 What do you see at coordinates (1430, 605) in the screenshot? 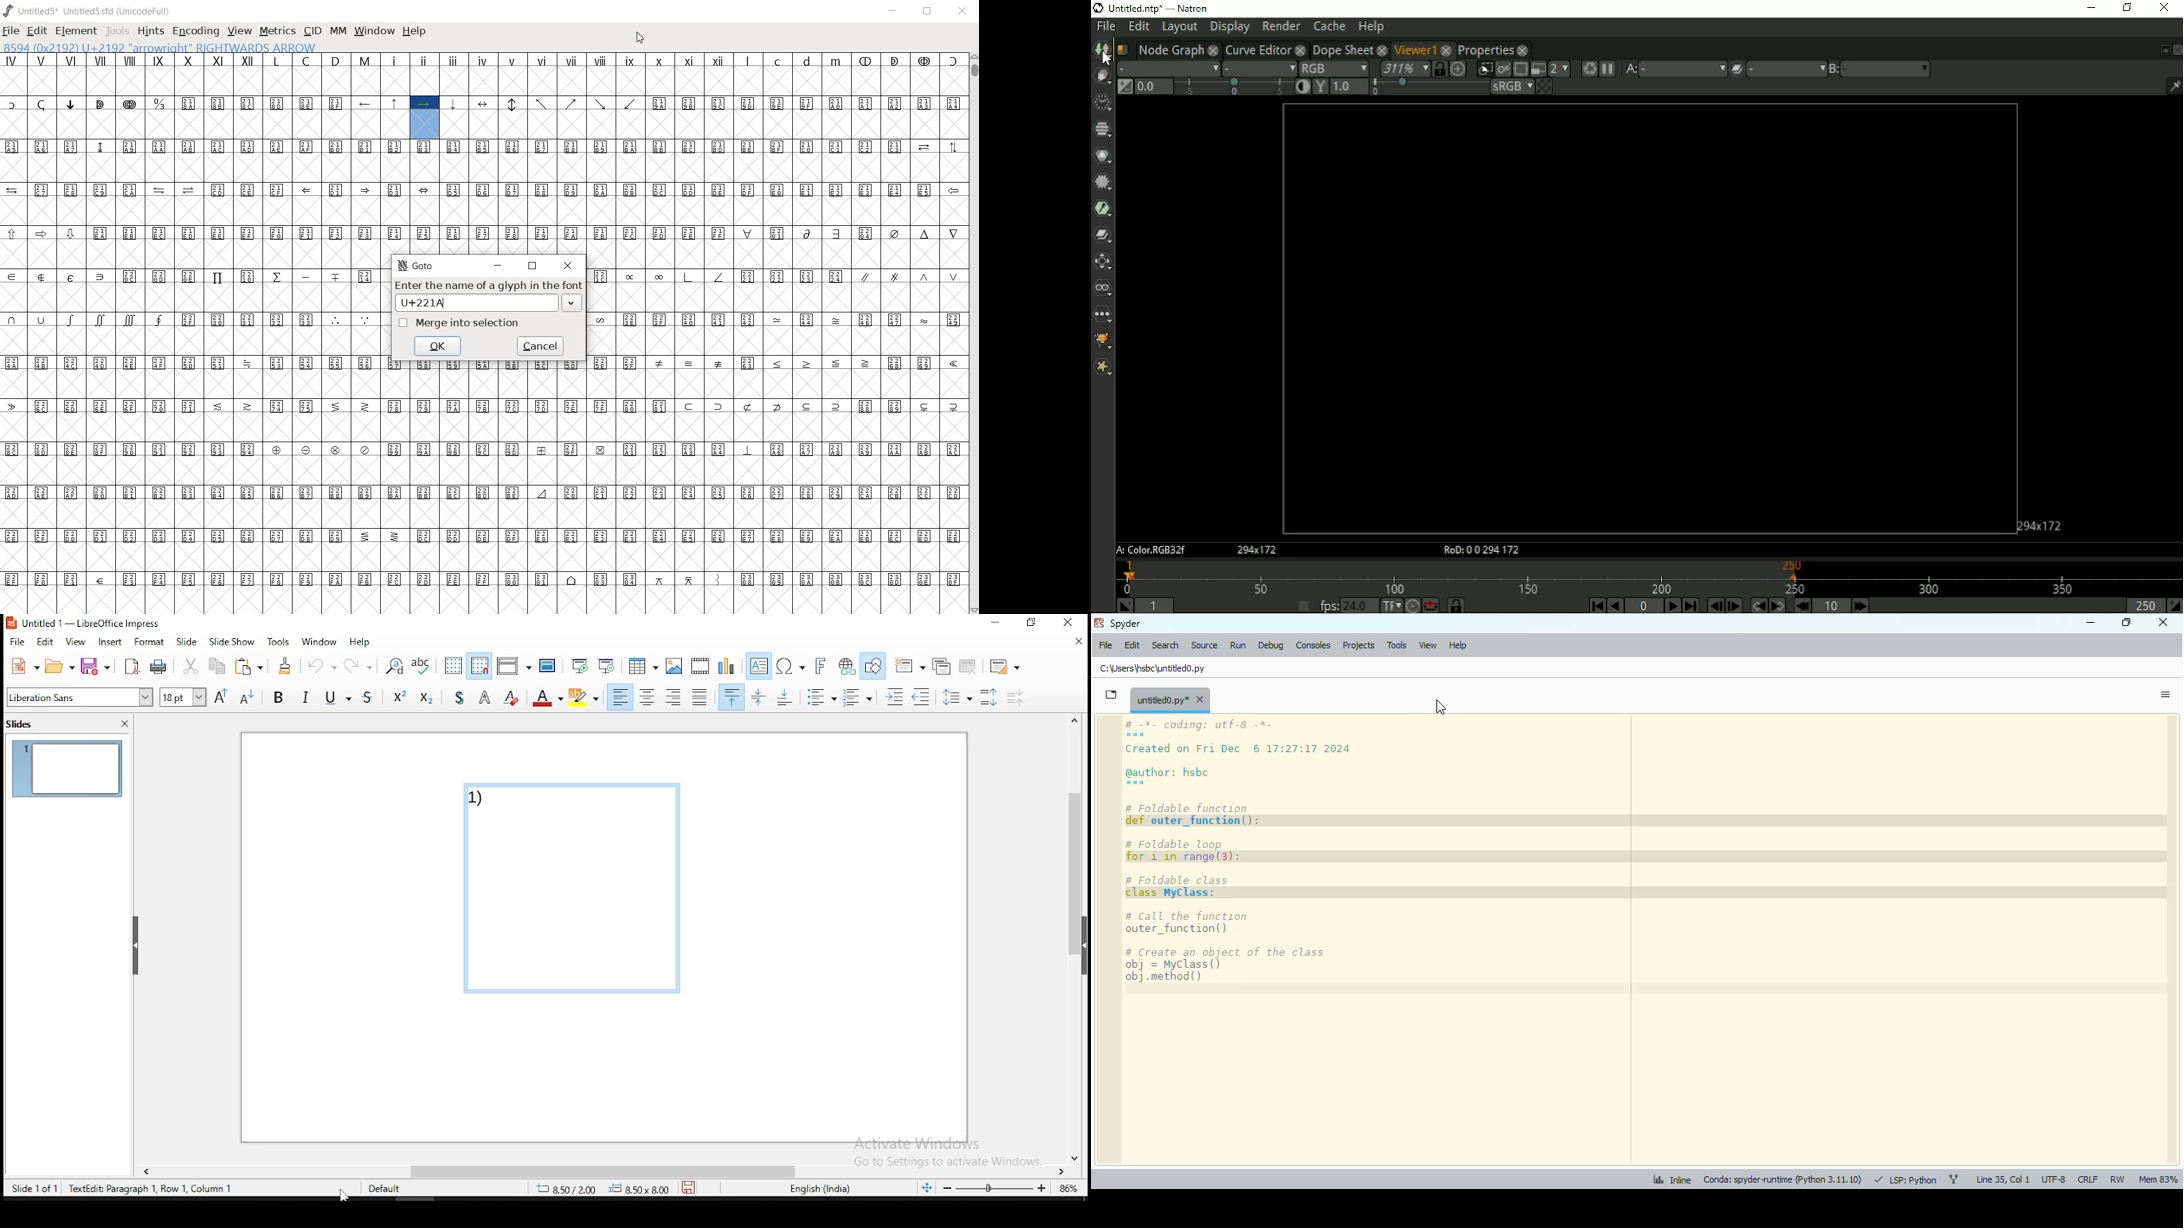
I see `Behaviour` at bounding box center [1430, 605].